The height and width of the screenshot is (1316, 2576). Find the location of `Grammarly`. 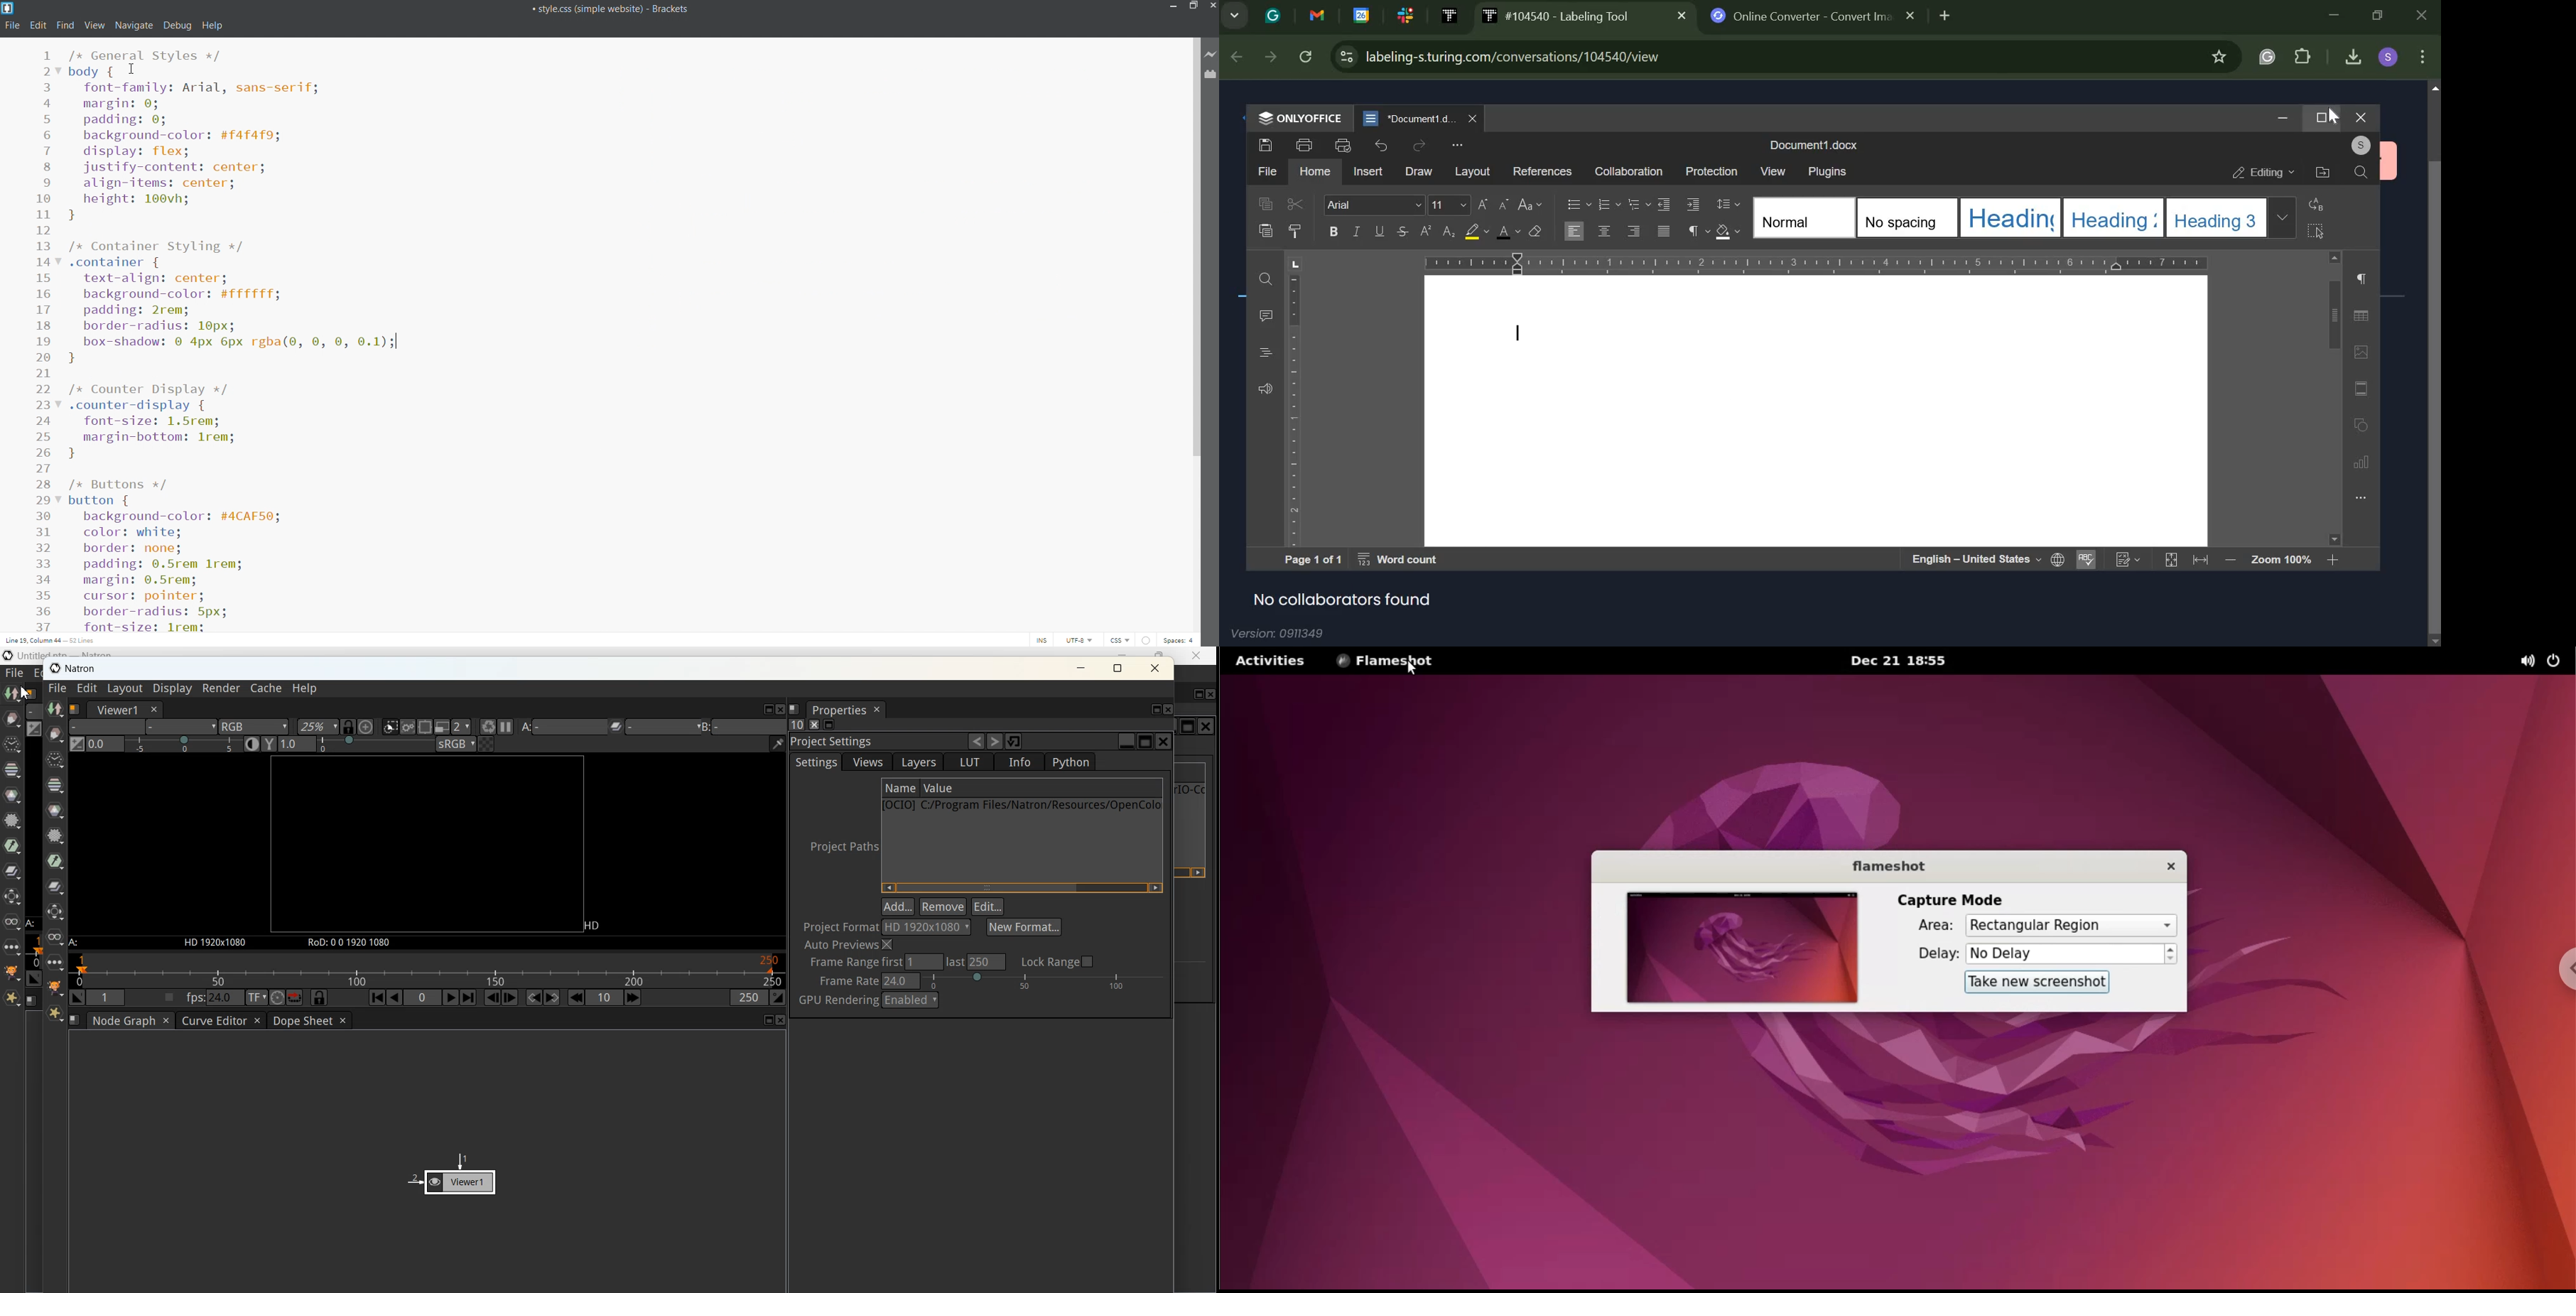

Grammarly is located at coordinates (2268, 56).